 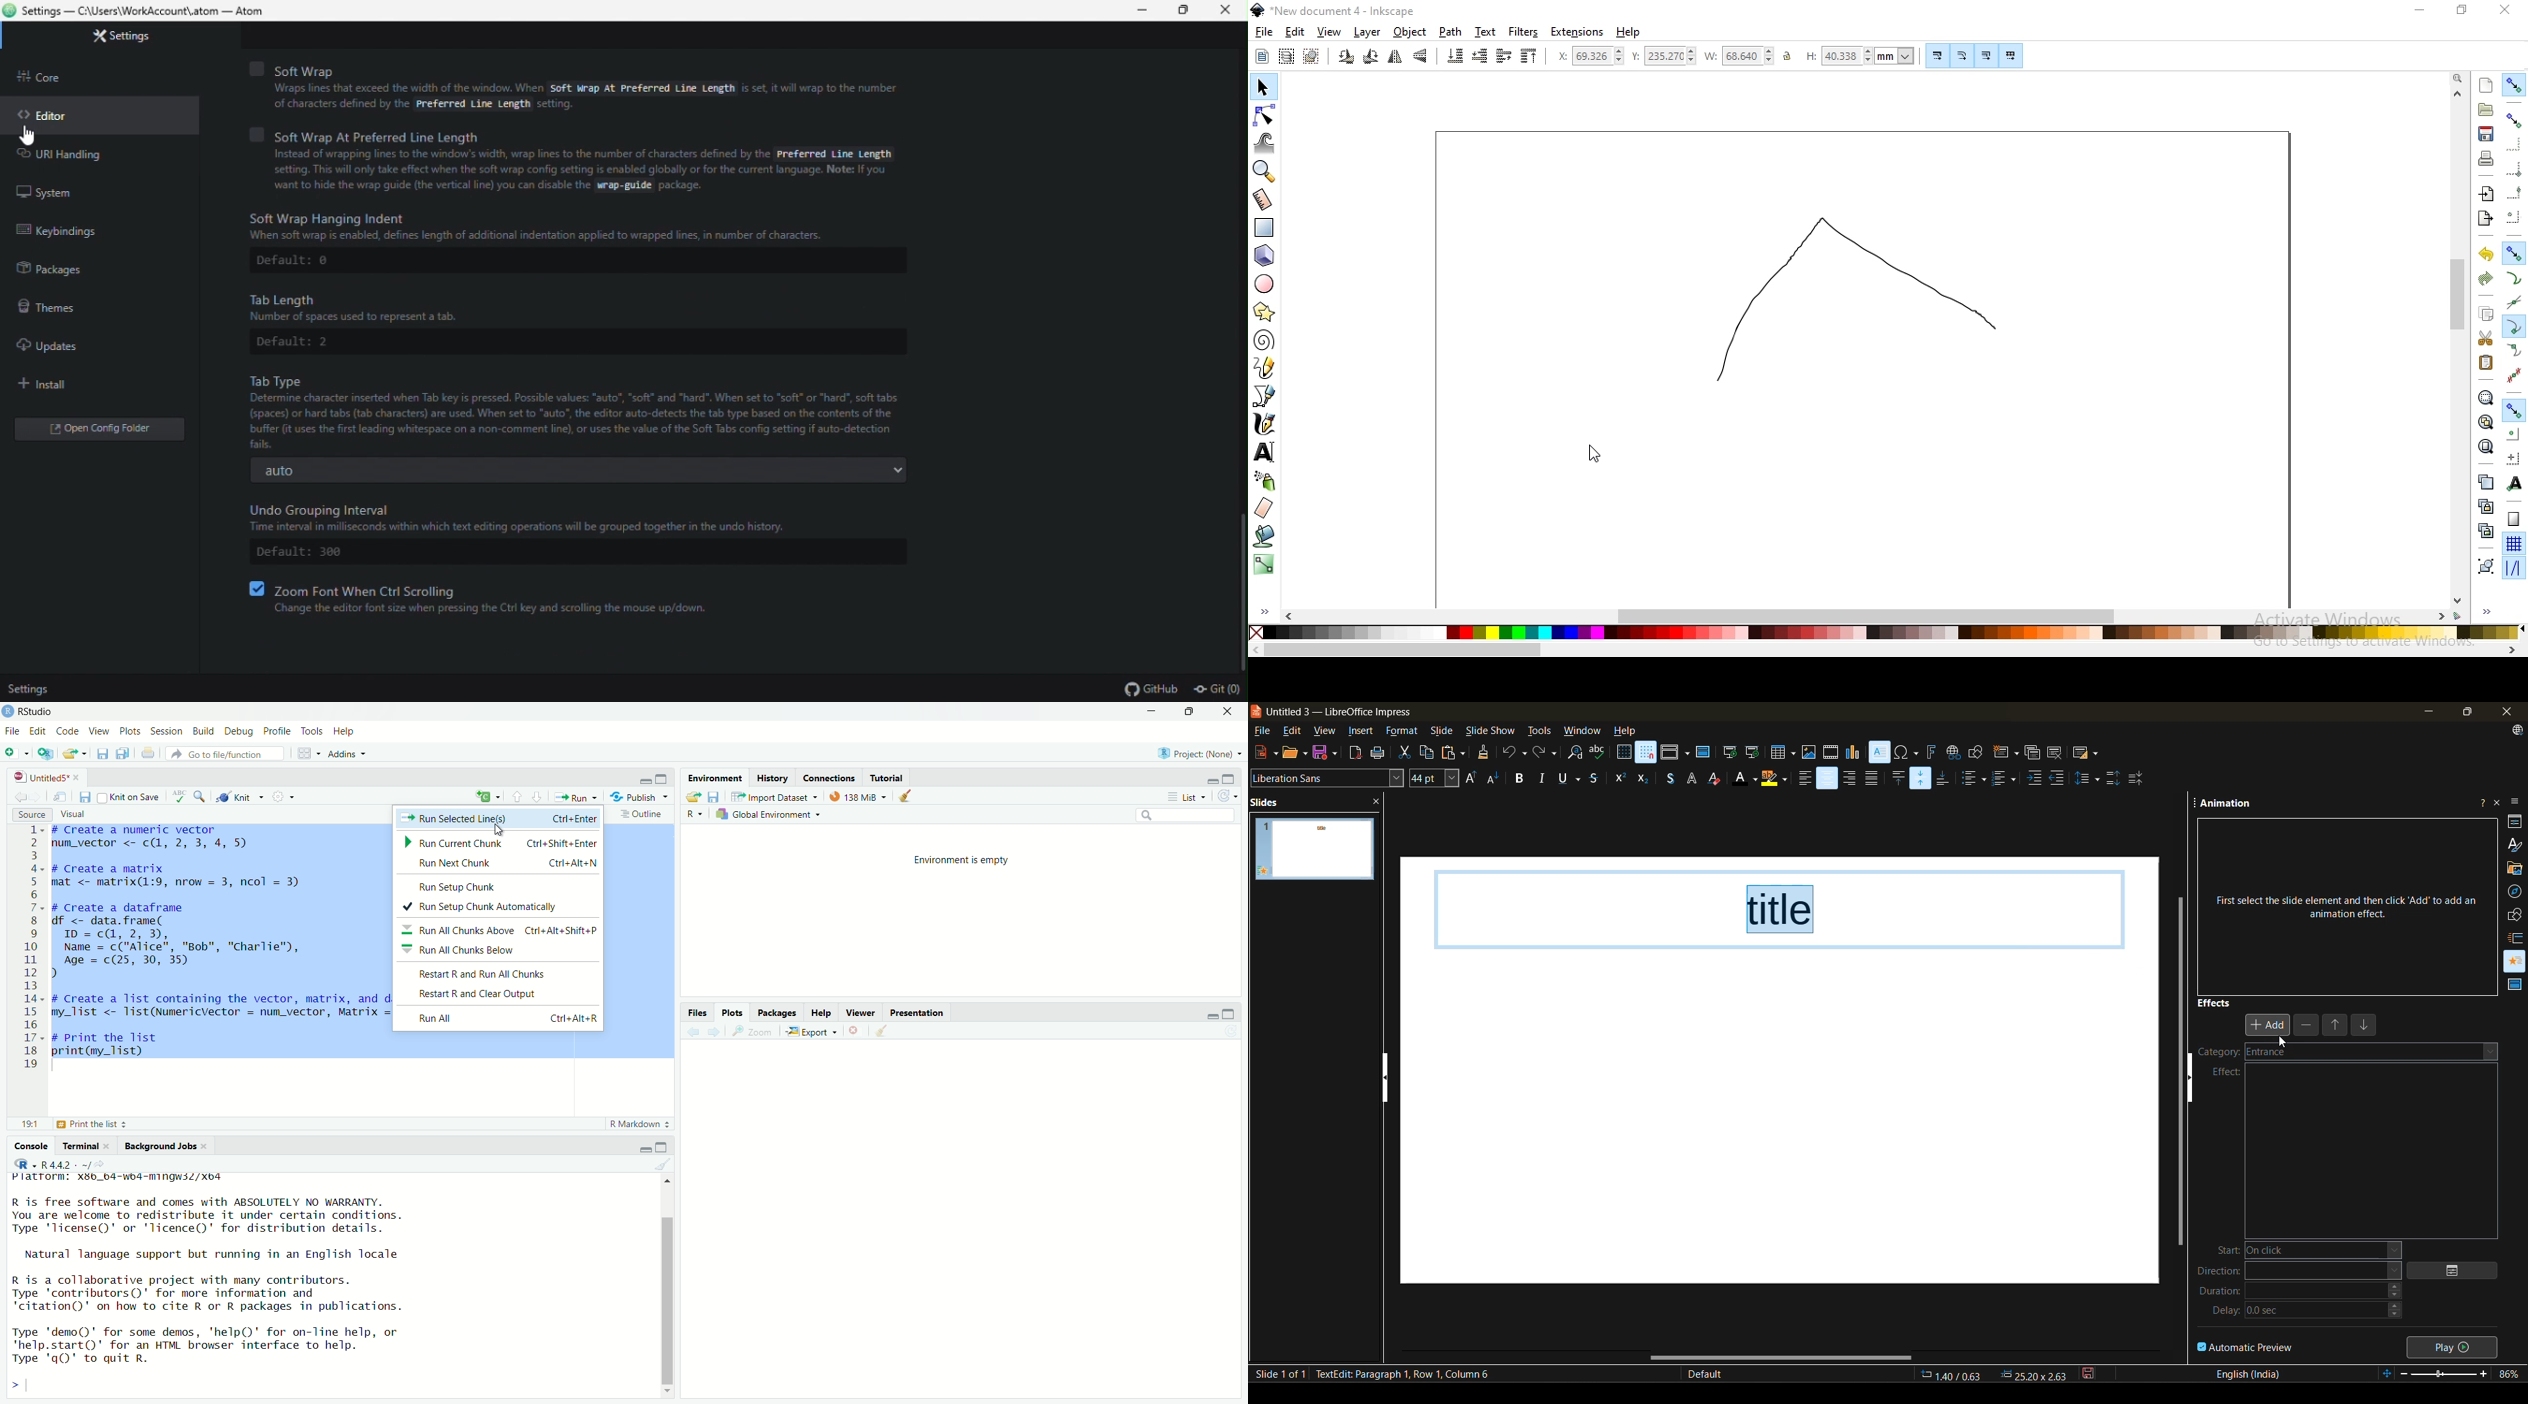 What do you see at coordinates (2007, 778) in the screenshot?
I see `toggle ordered list` at bounding box center [2007, 778].